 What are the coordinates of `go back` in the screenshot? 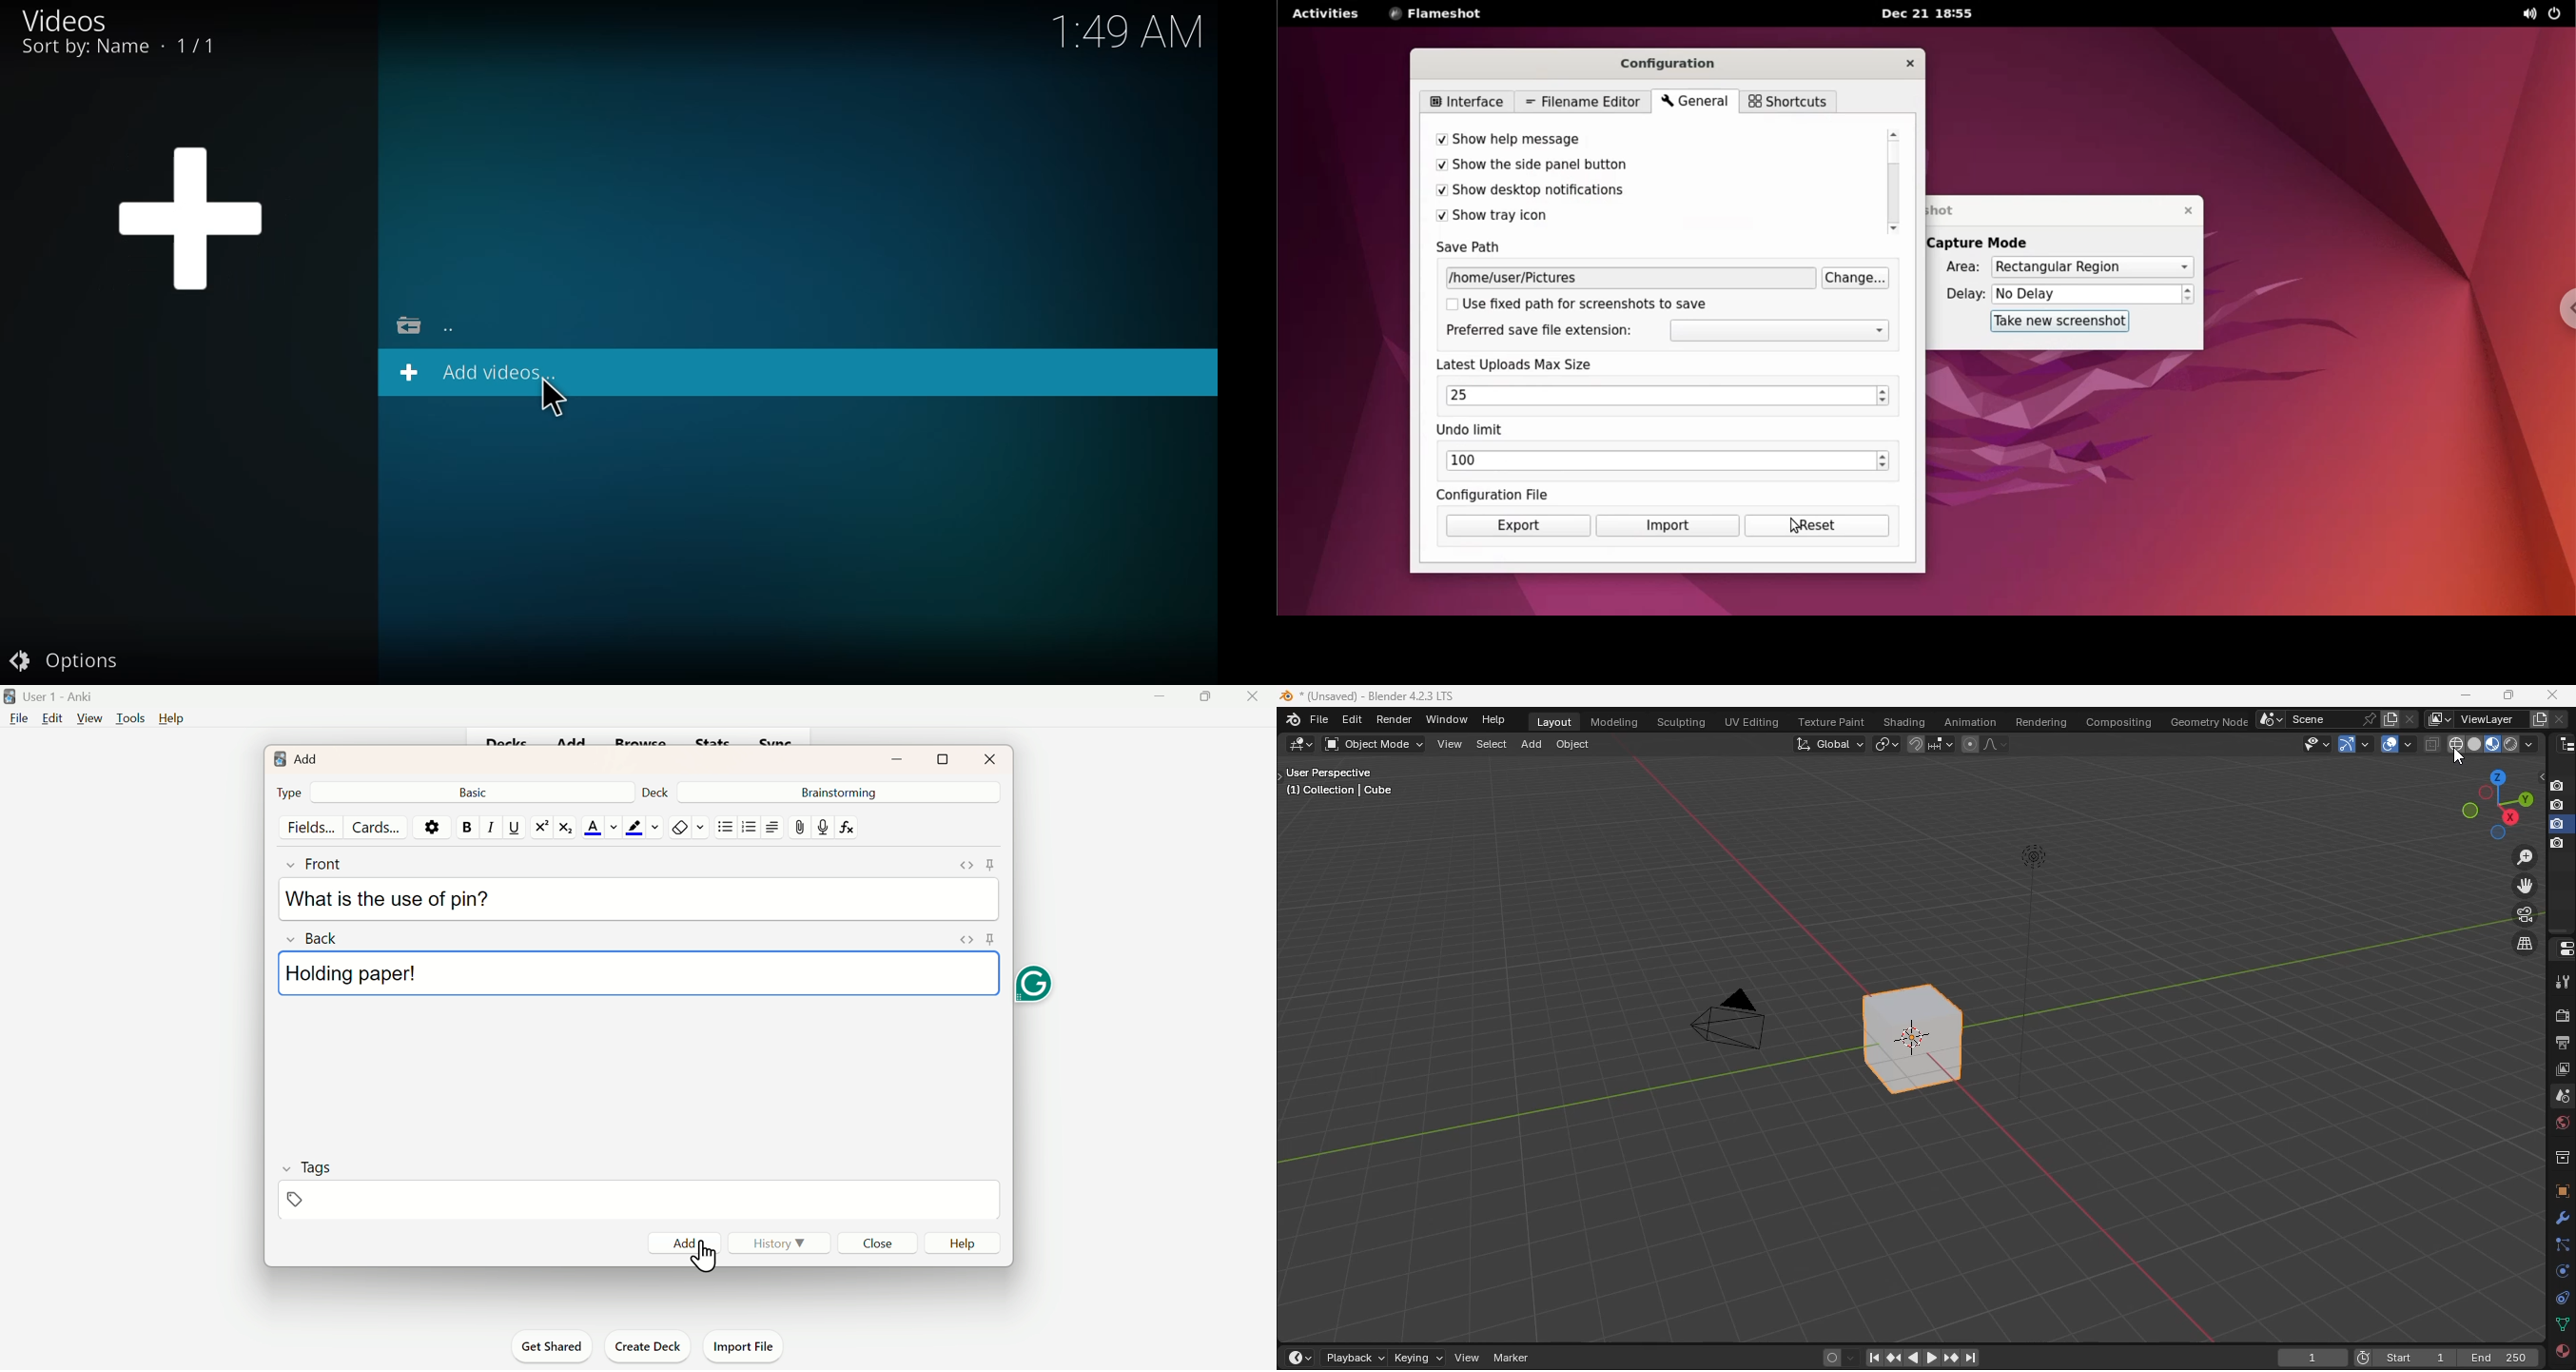 It's located at (429, 325).